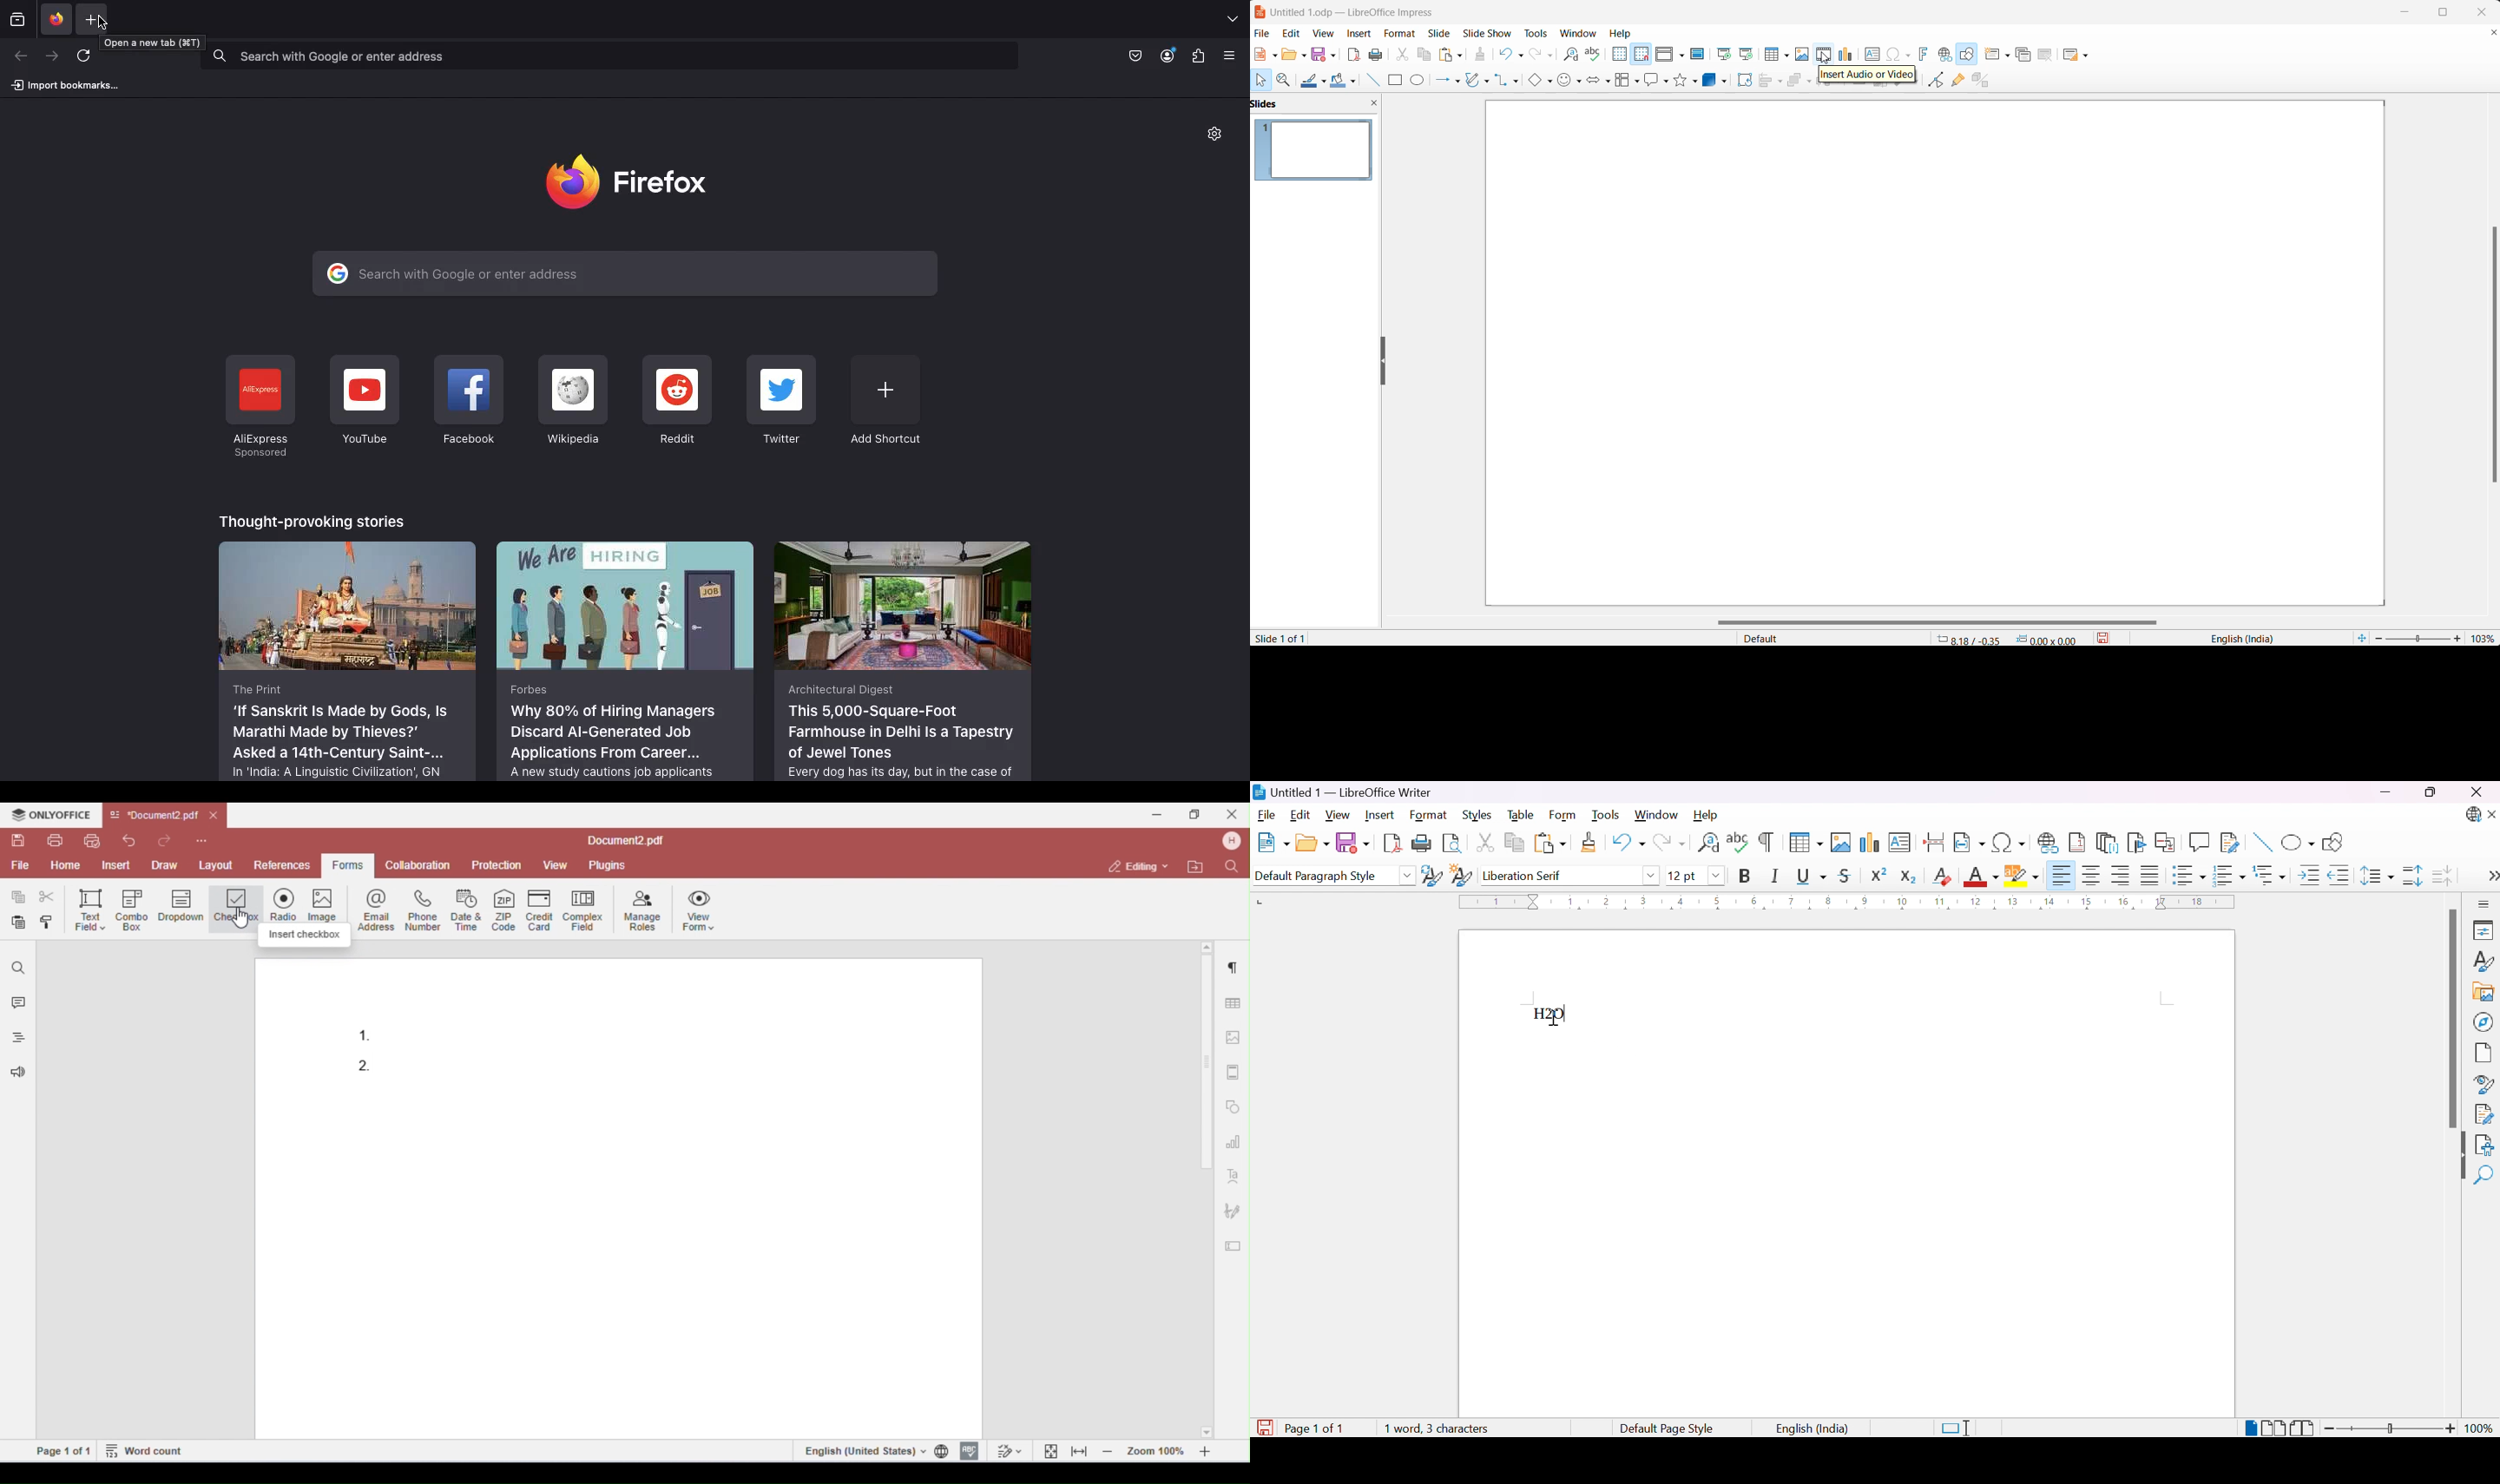 This screenshot has height=1484, width=2520. Describe the element at coordinates (1771, 55) in the screenshot. I see `insert table` at that location.